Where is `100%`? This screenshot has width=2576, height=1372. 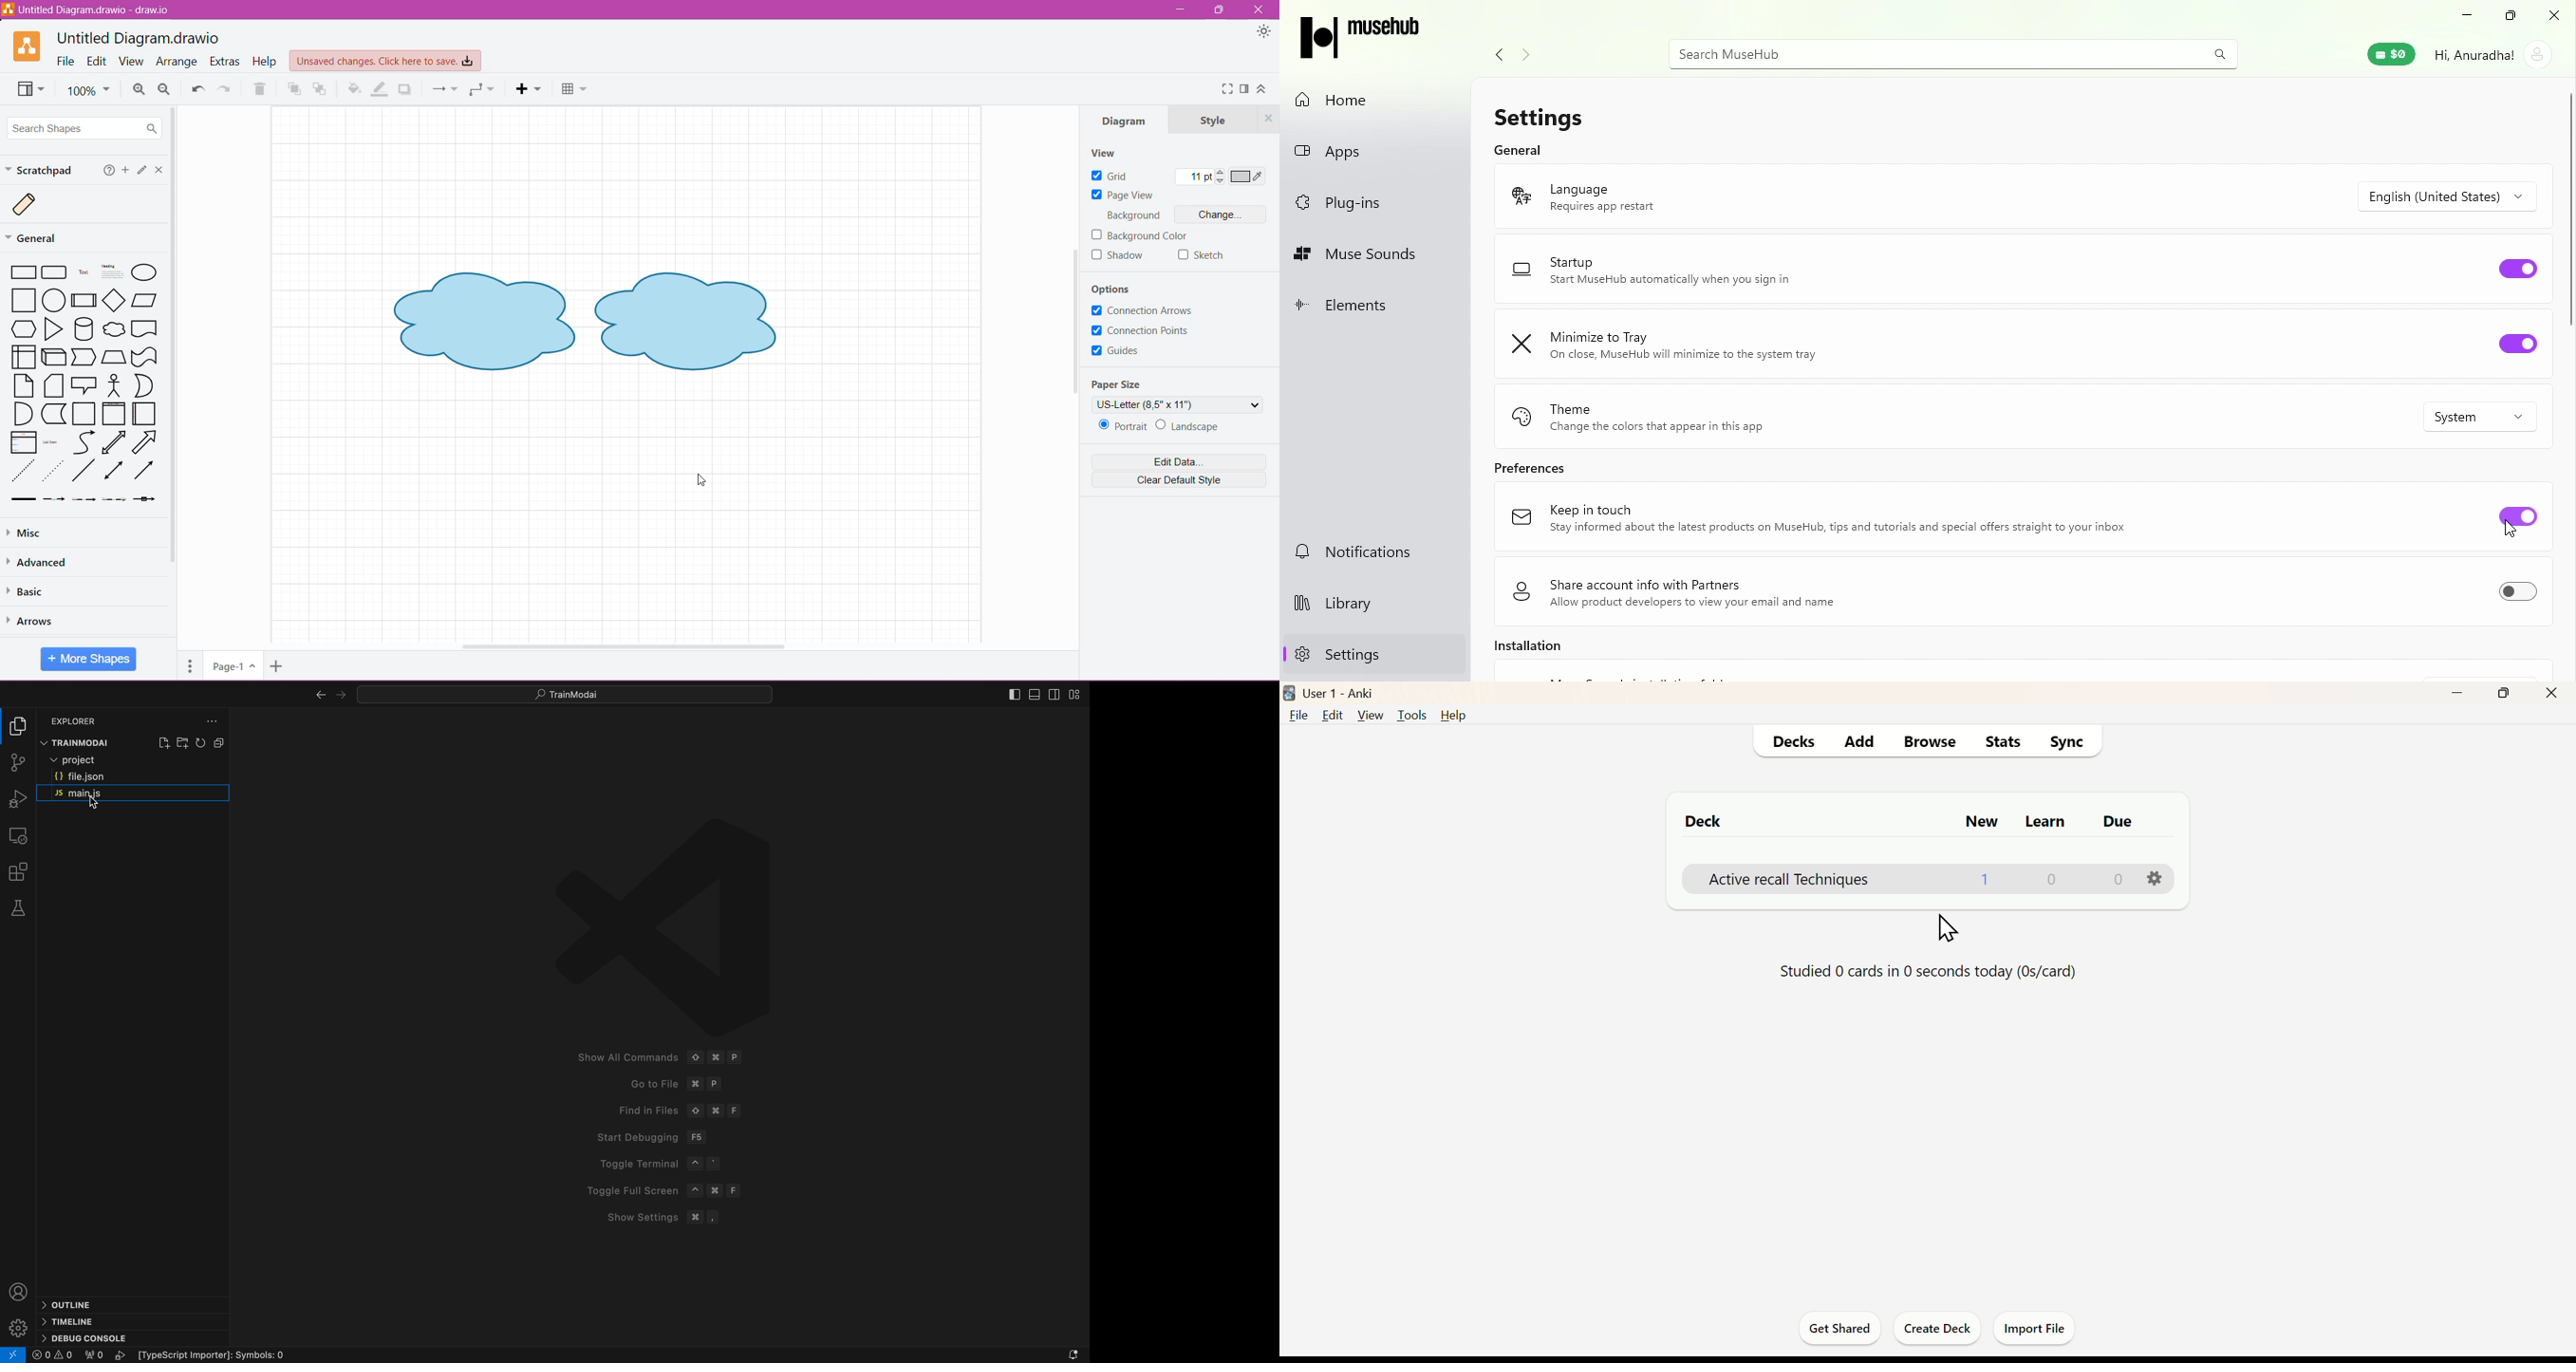
100% is located at coordinates (89, 91).